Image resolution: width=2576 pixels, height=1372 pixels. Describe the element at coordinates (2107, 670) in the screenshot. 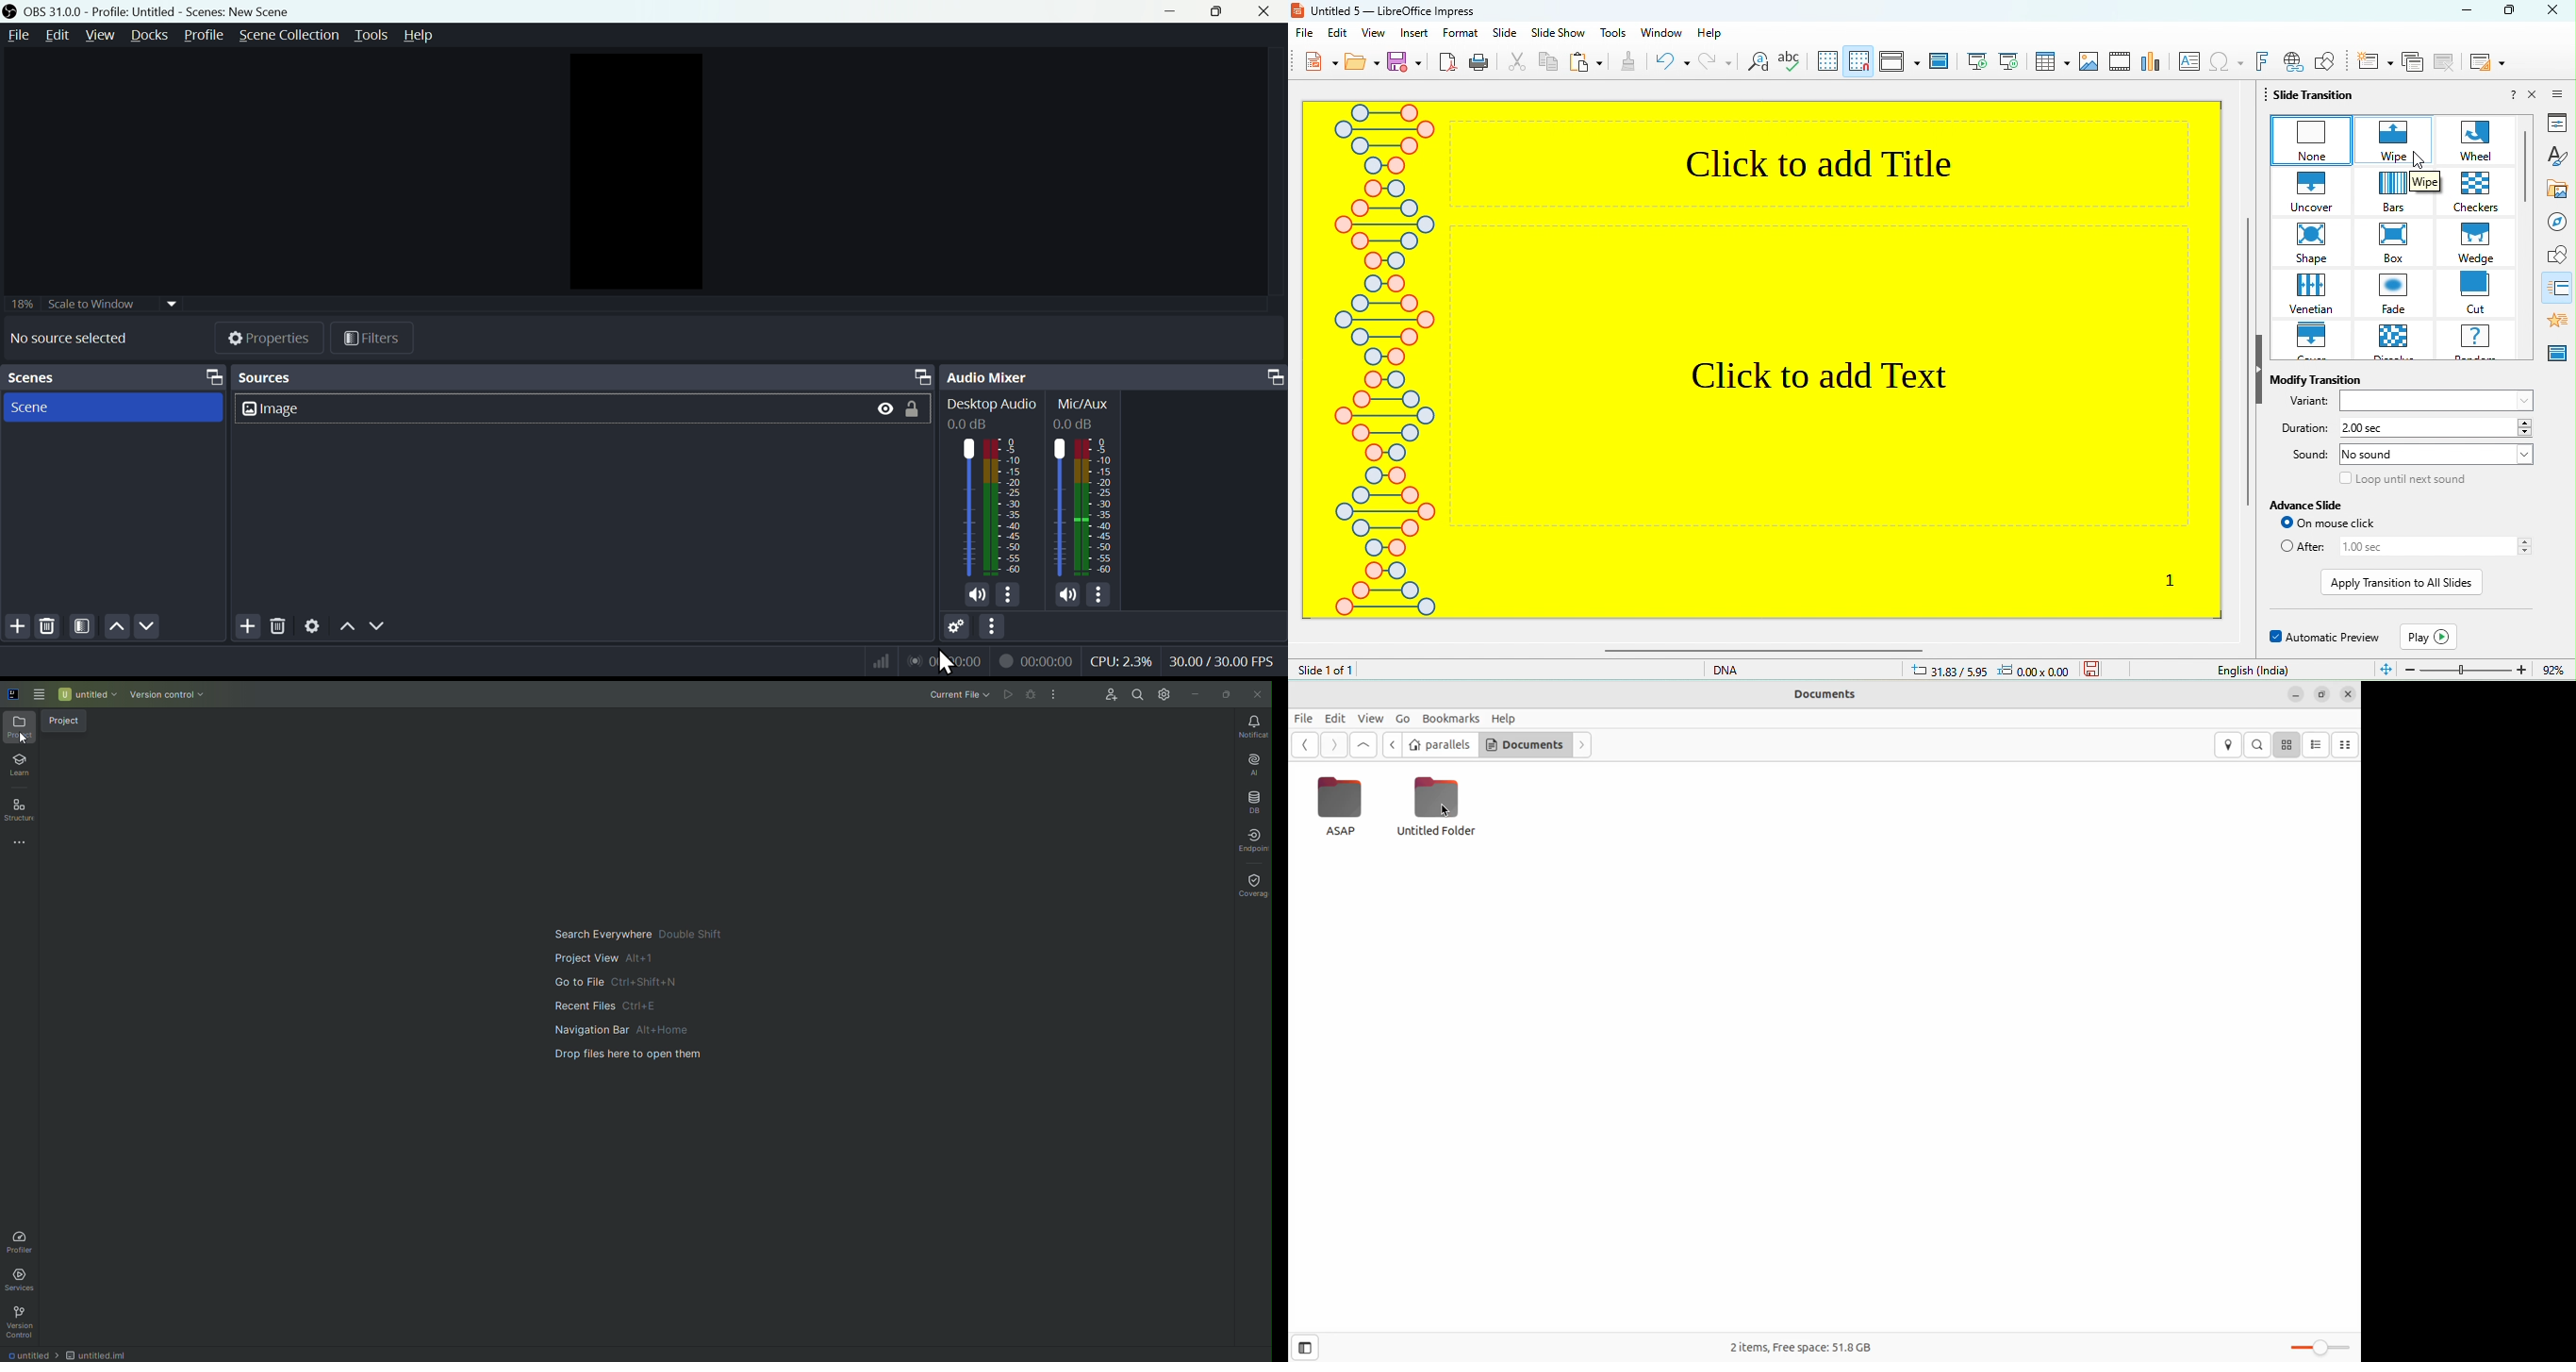

I see `the document has not been modified since the last save` at that location.